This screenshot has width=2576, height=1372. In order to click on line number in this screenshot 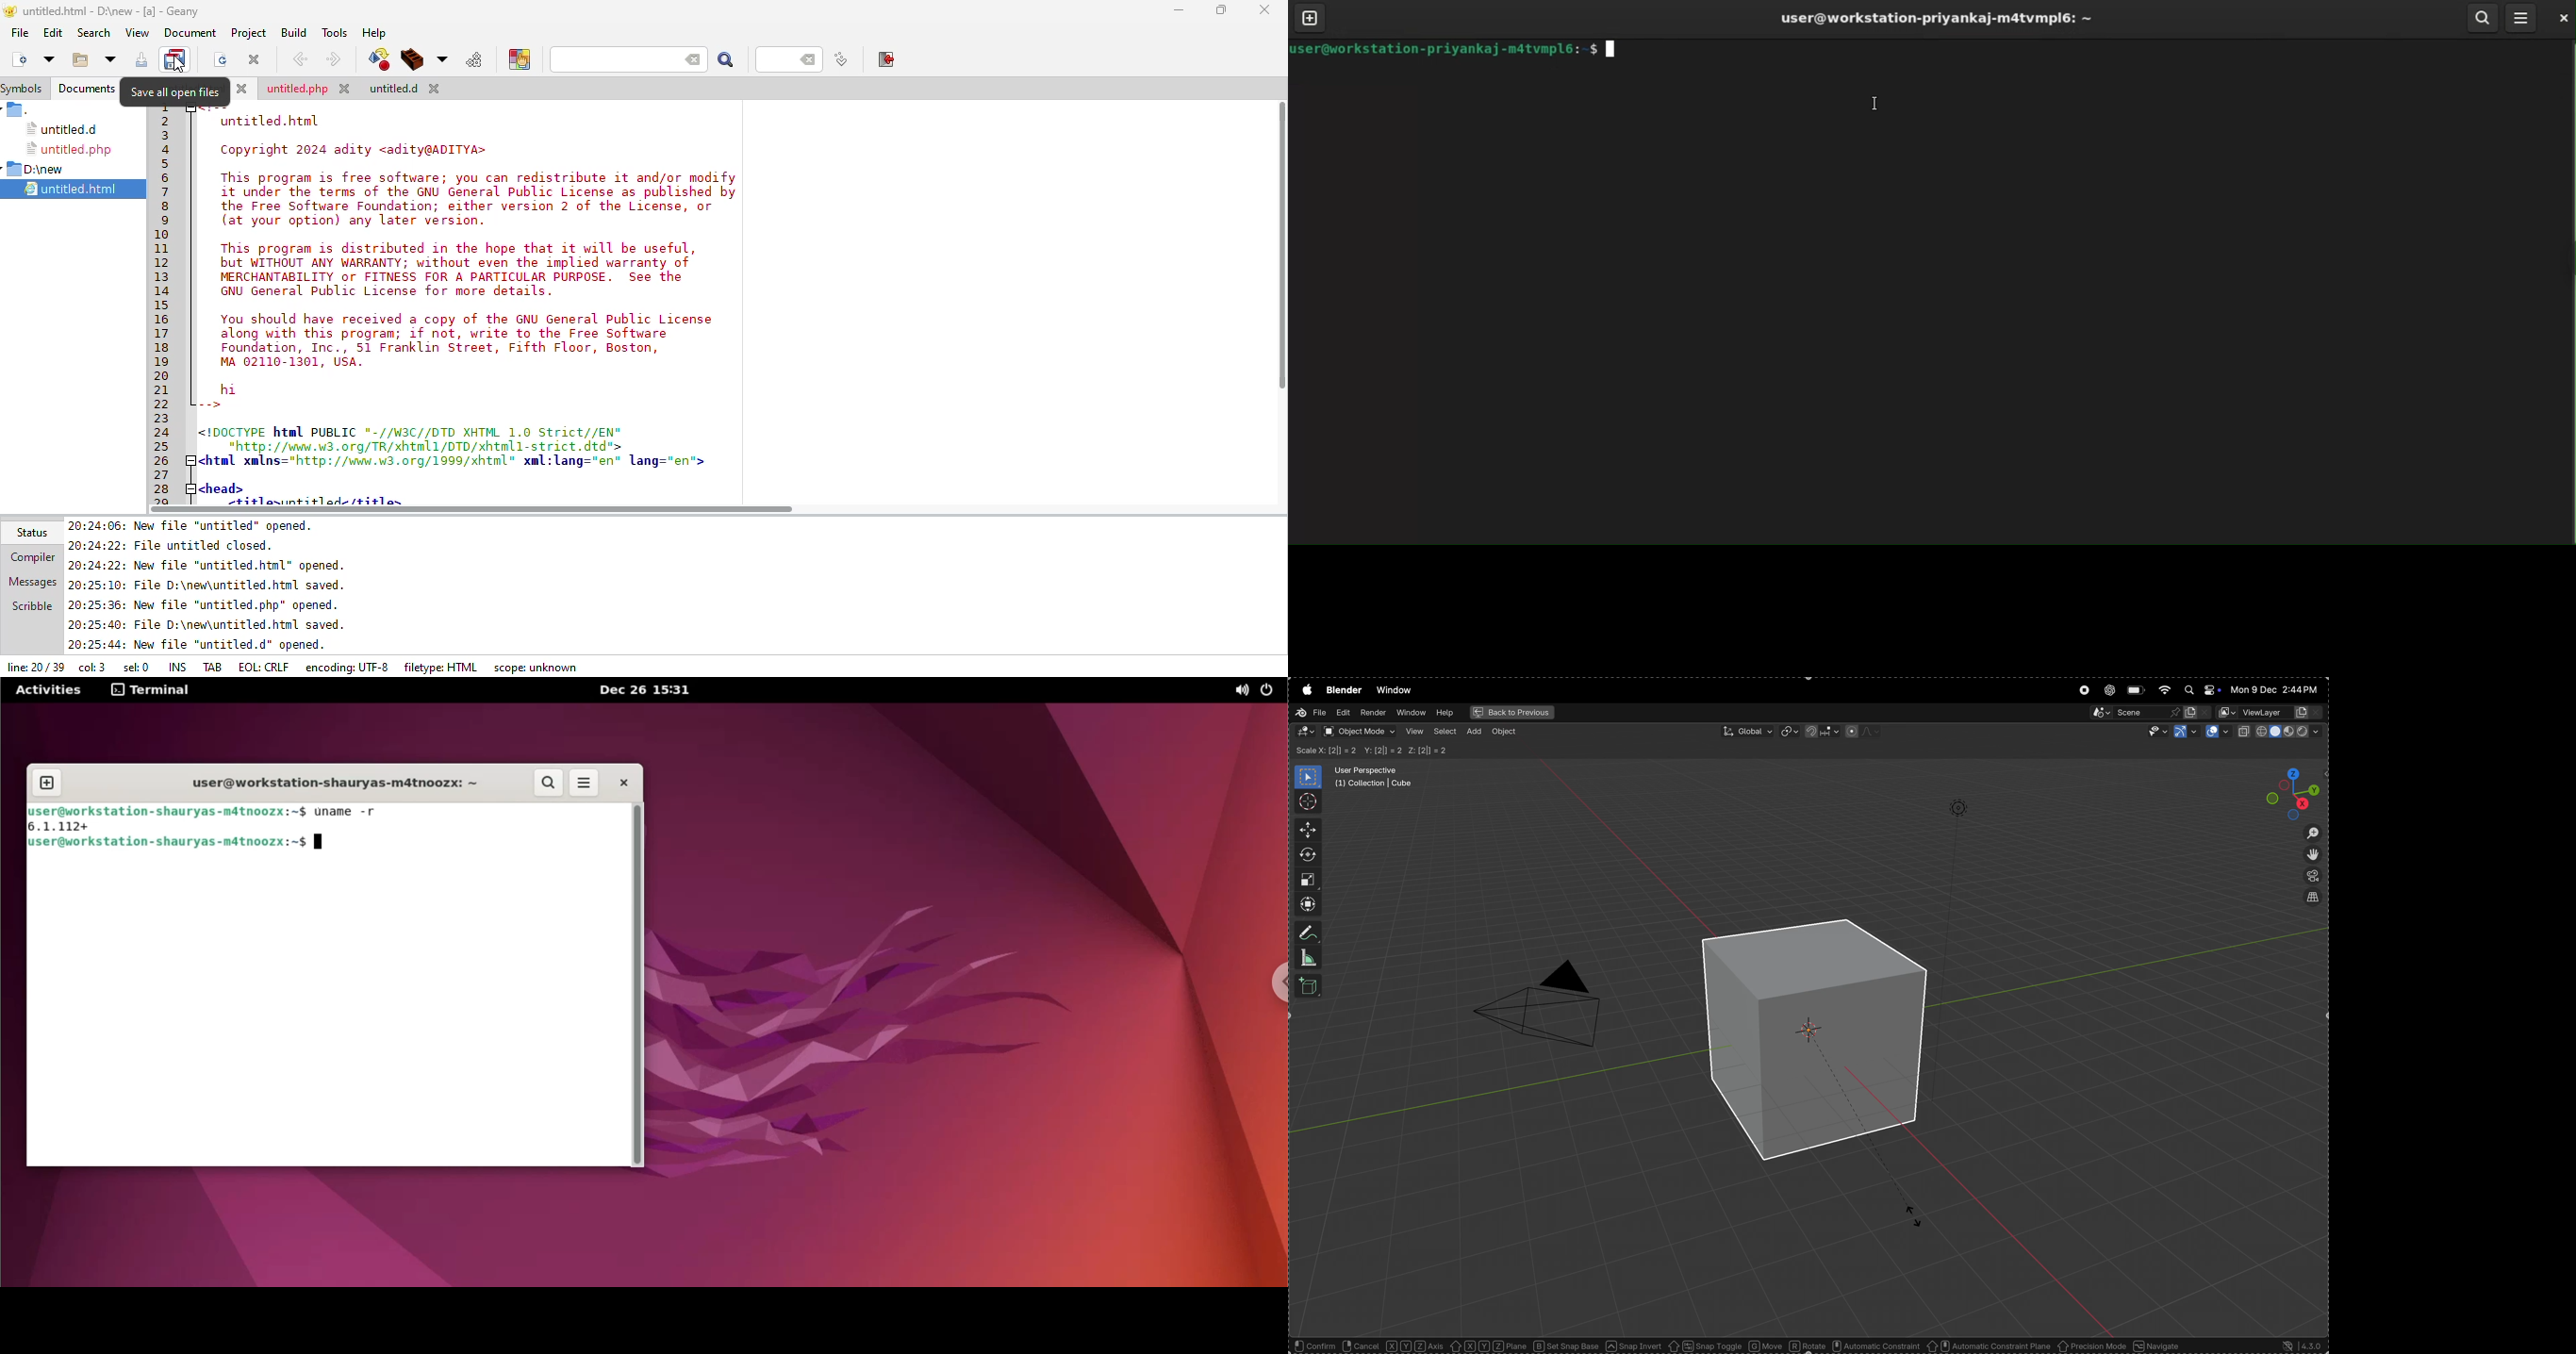, I will do `click(791, 59)`.